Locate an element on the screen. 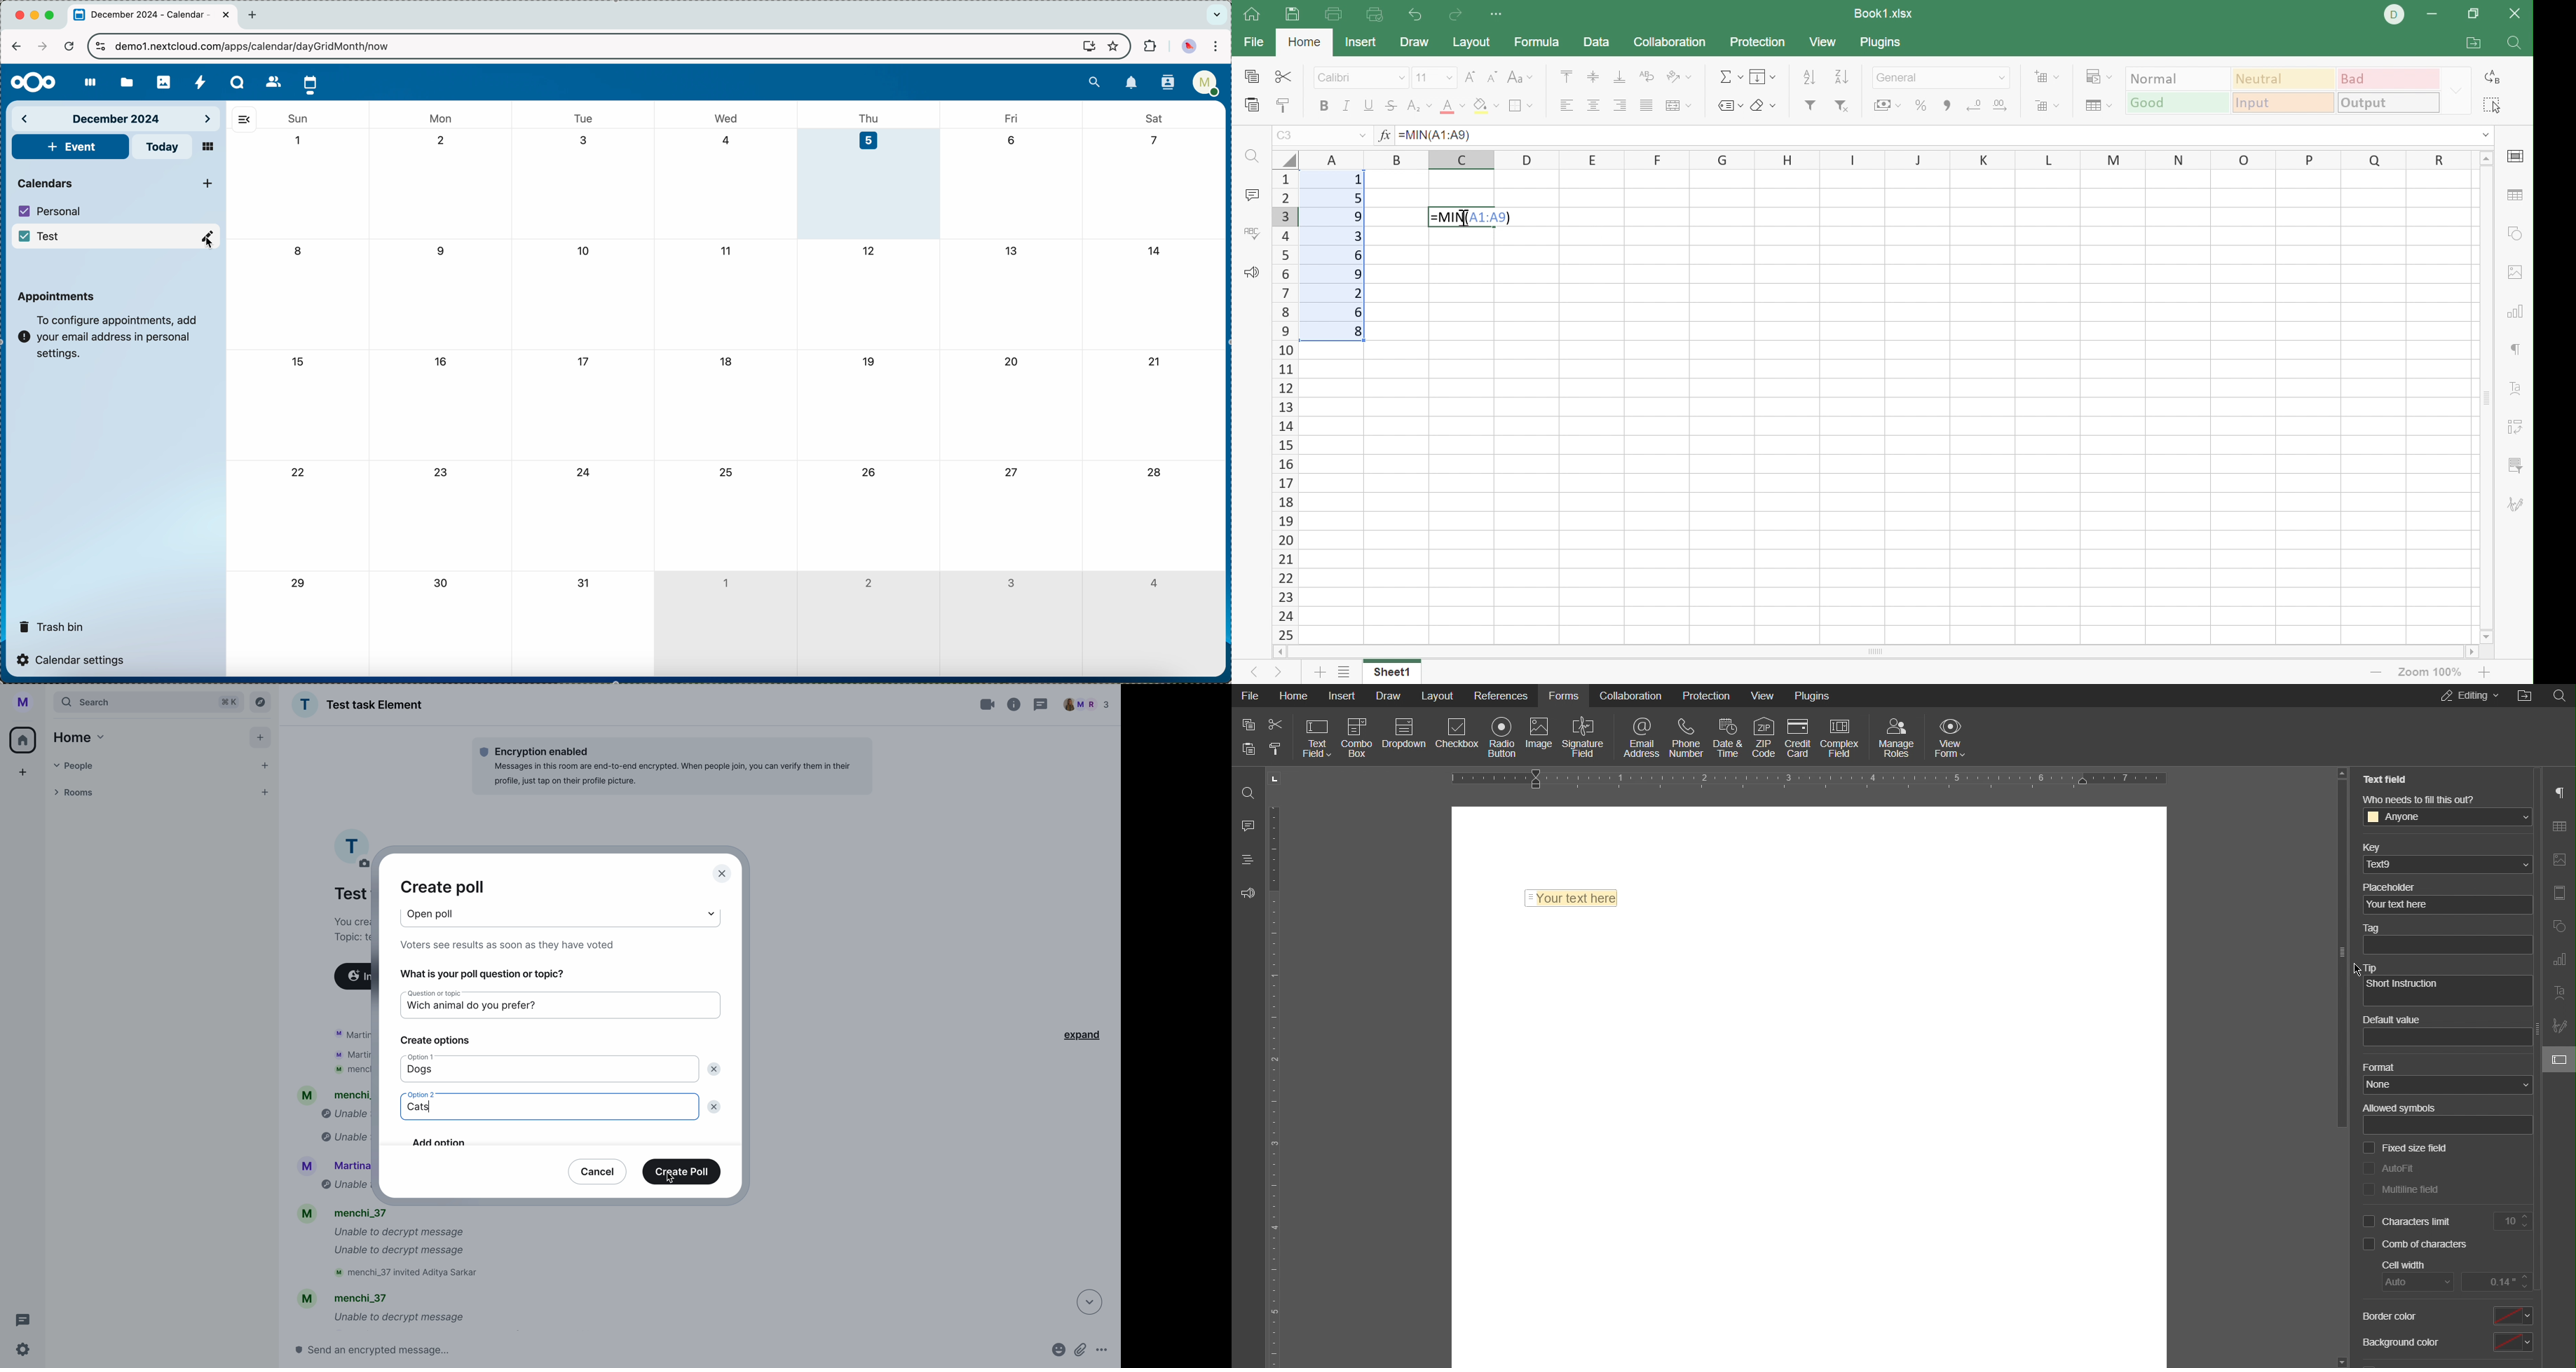  notifications is located at coordinates (1132, 83).